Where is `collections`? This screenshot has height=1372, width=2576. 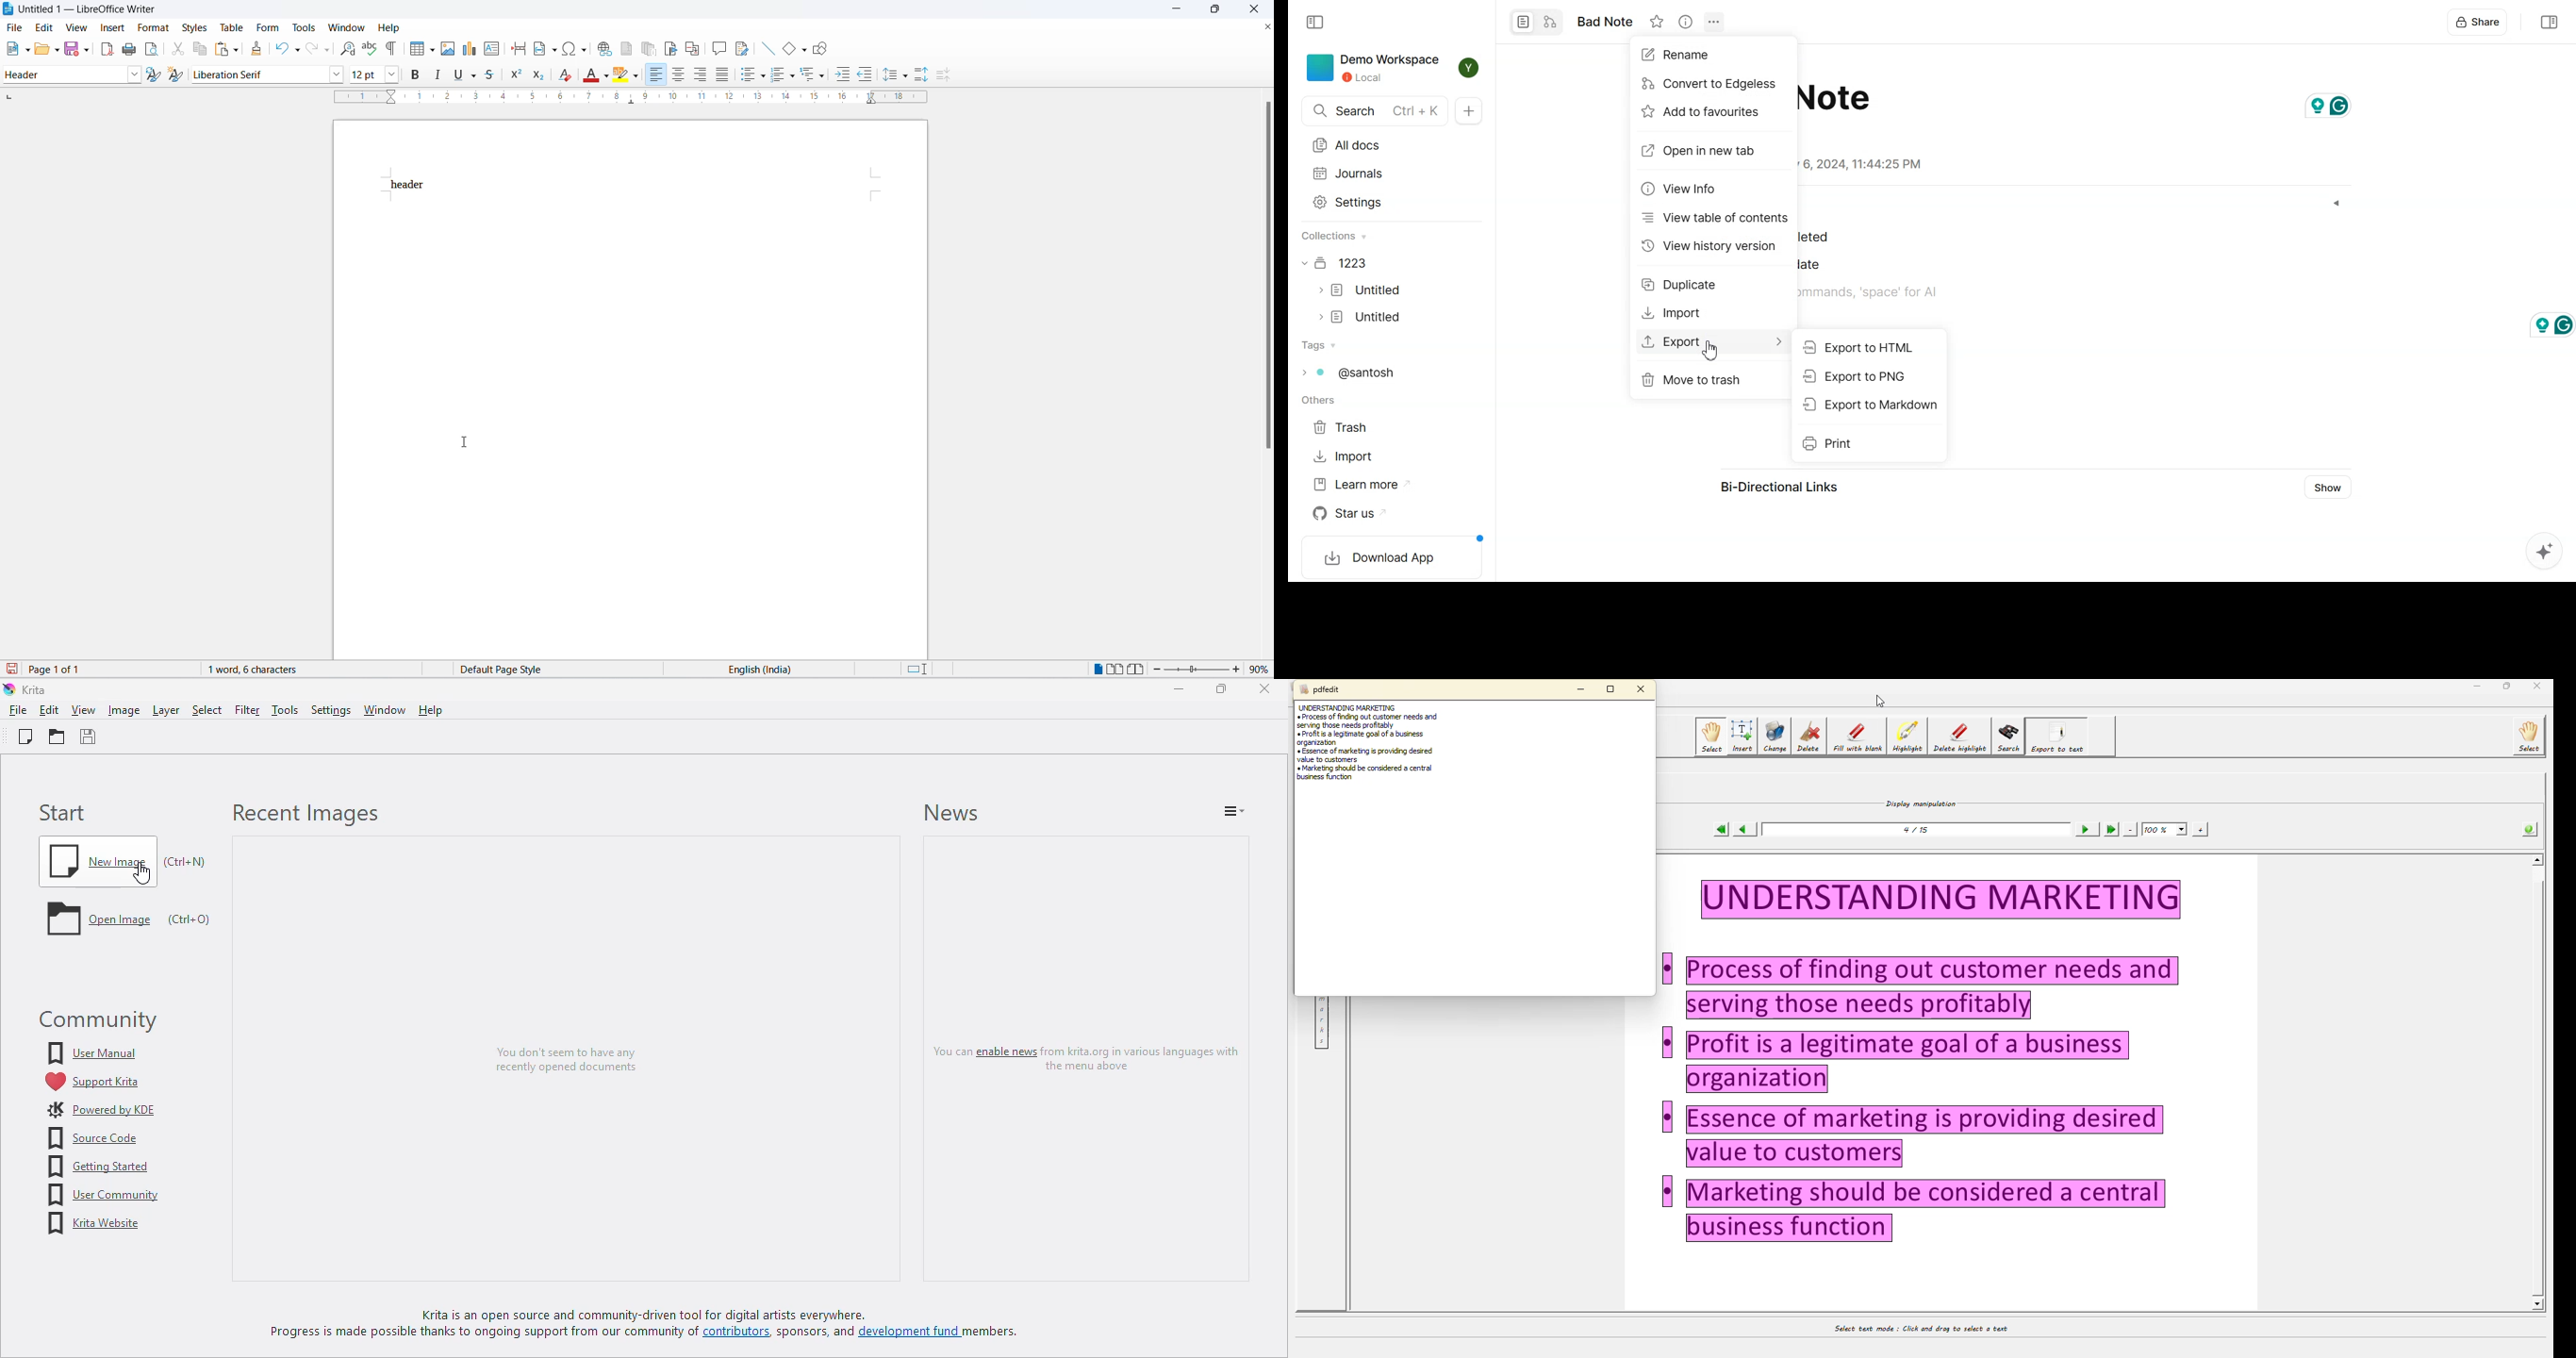 collections is located at coordinates (1336, 237).